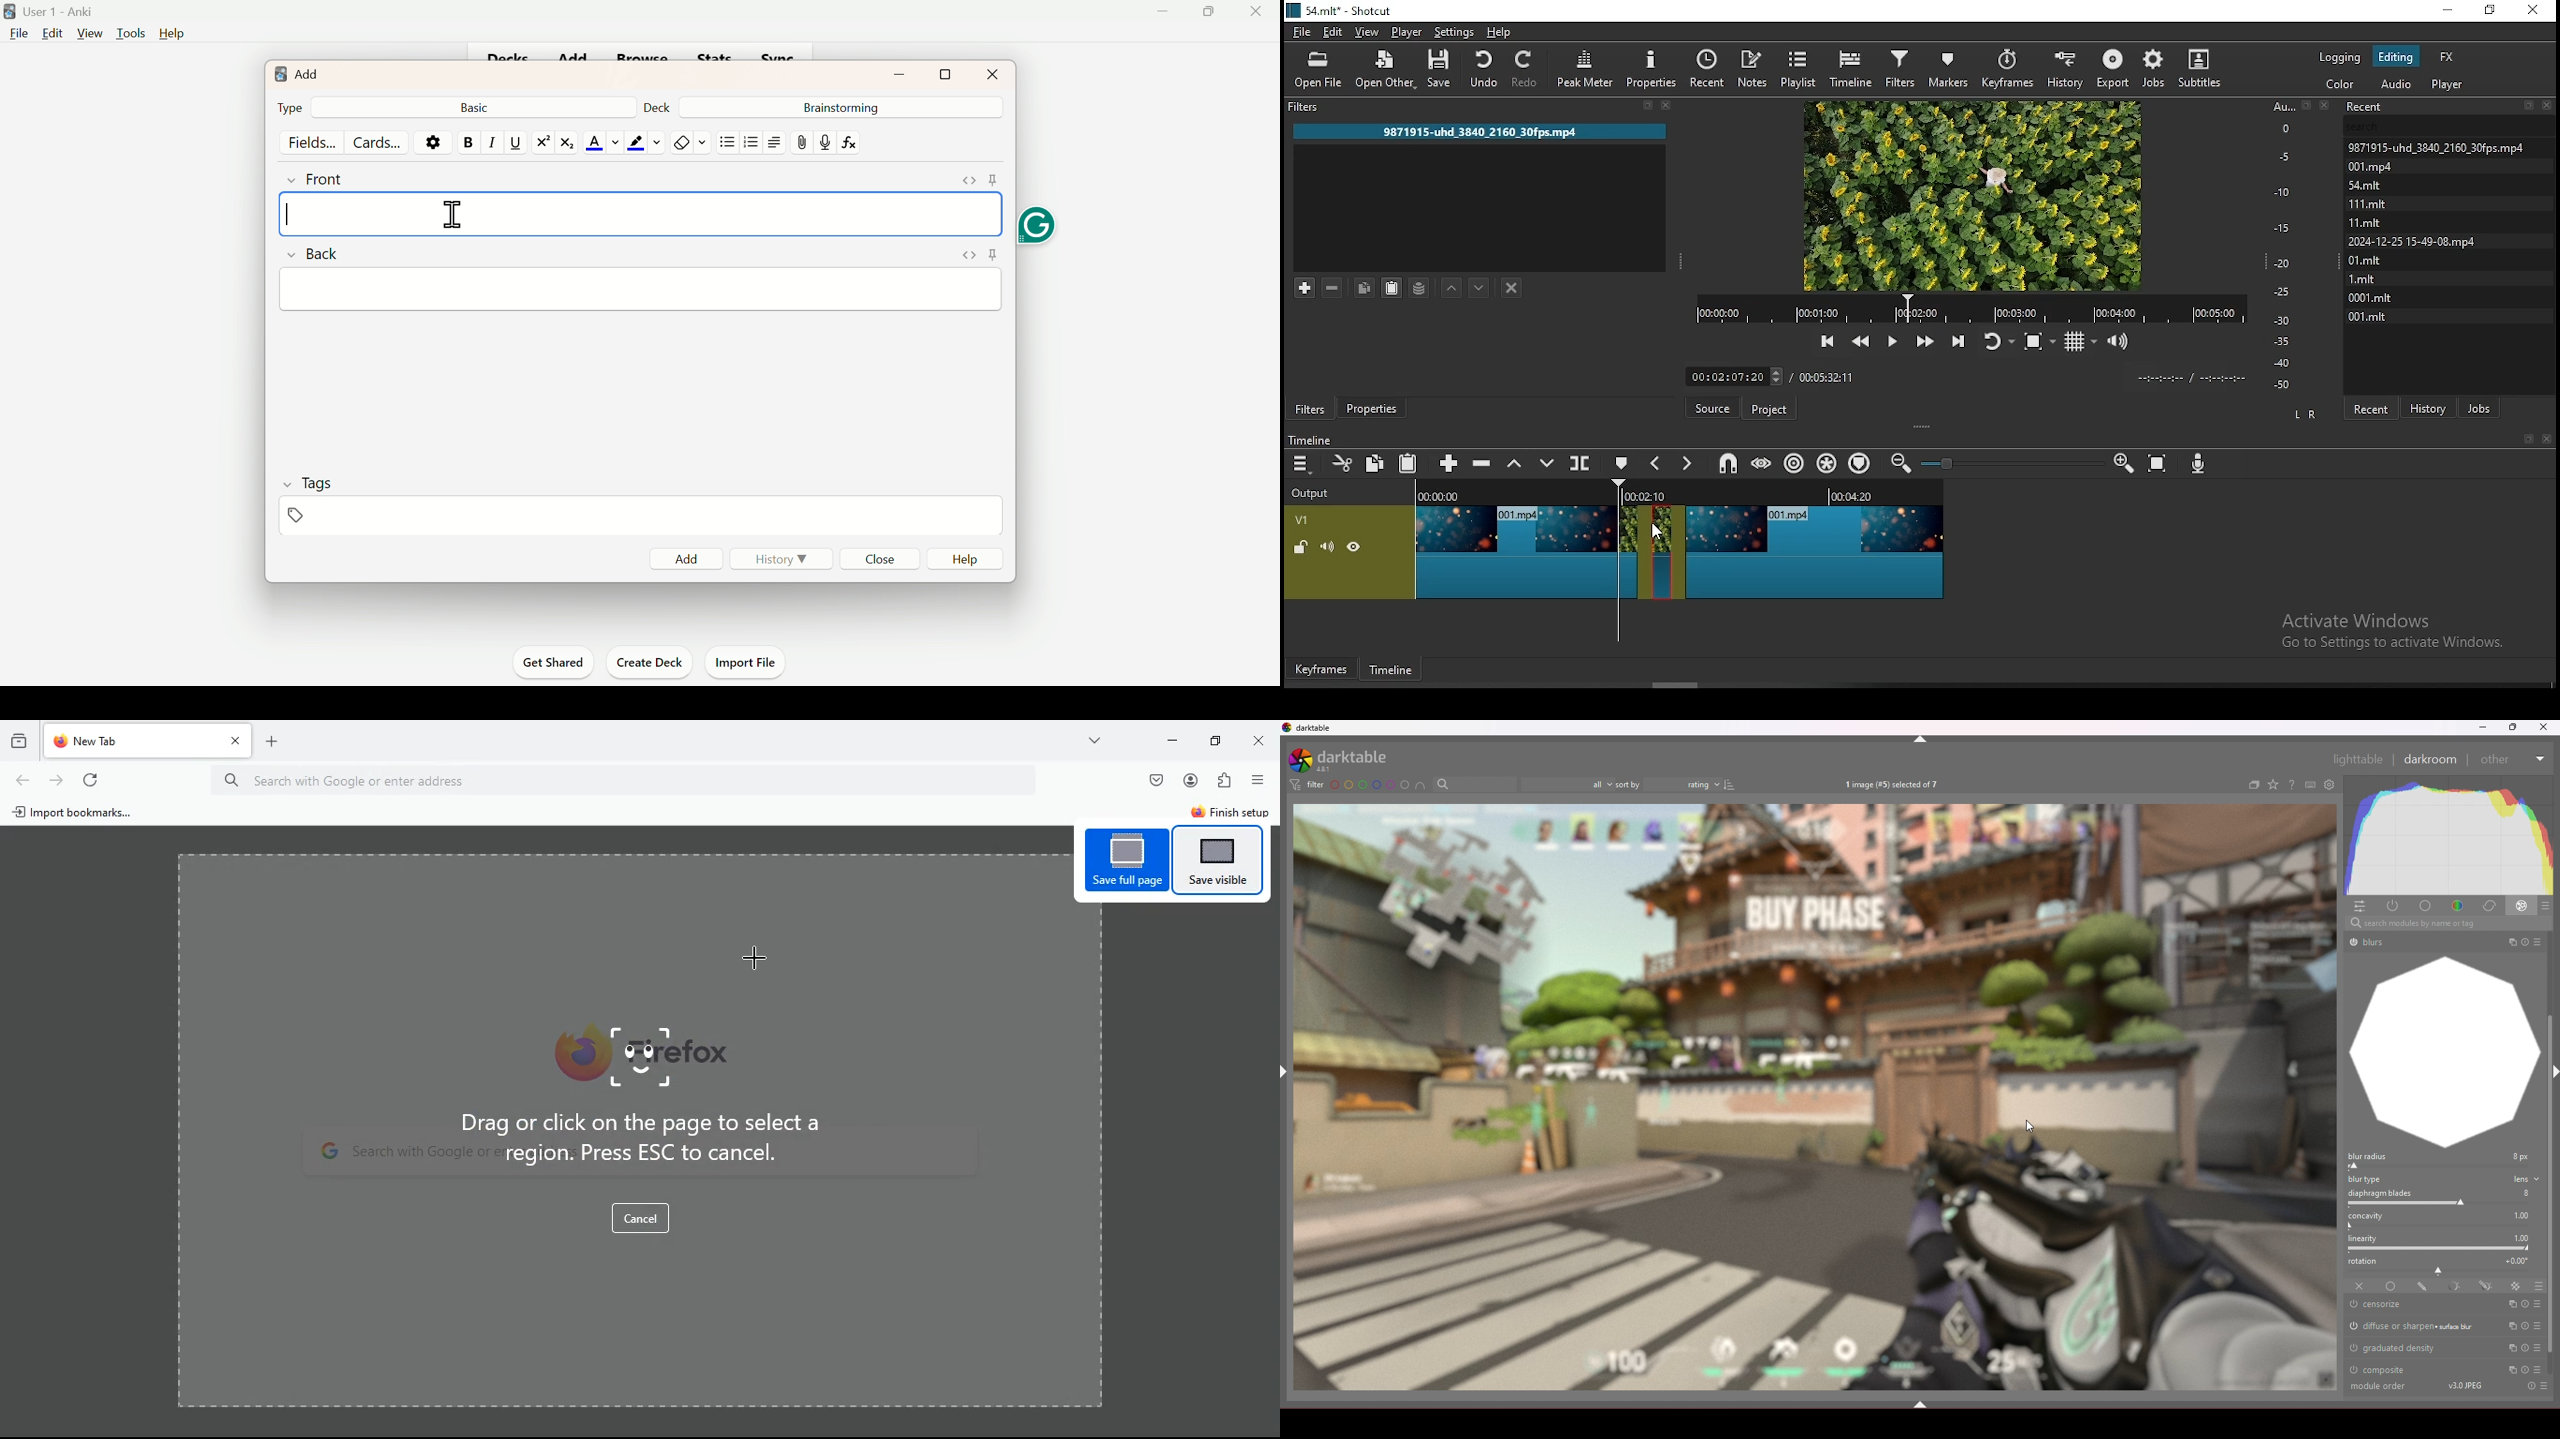 This screenshot has width=2576, height=1456. Describe the element at coordinates (603, 143) in the screenshot. I see `Text color` at that location.